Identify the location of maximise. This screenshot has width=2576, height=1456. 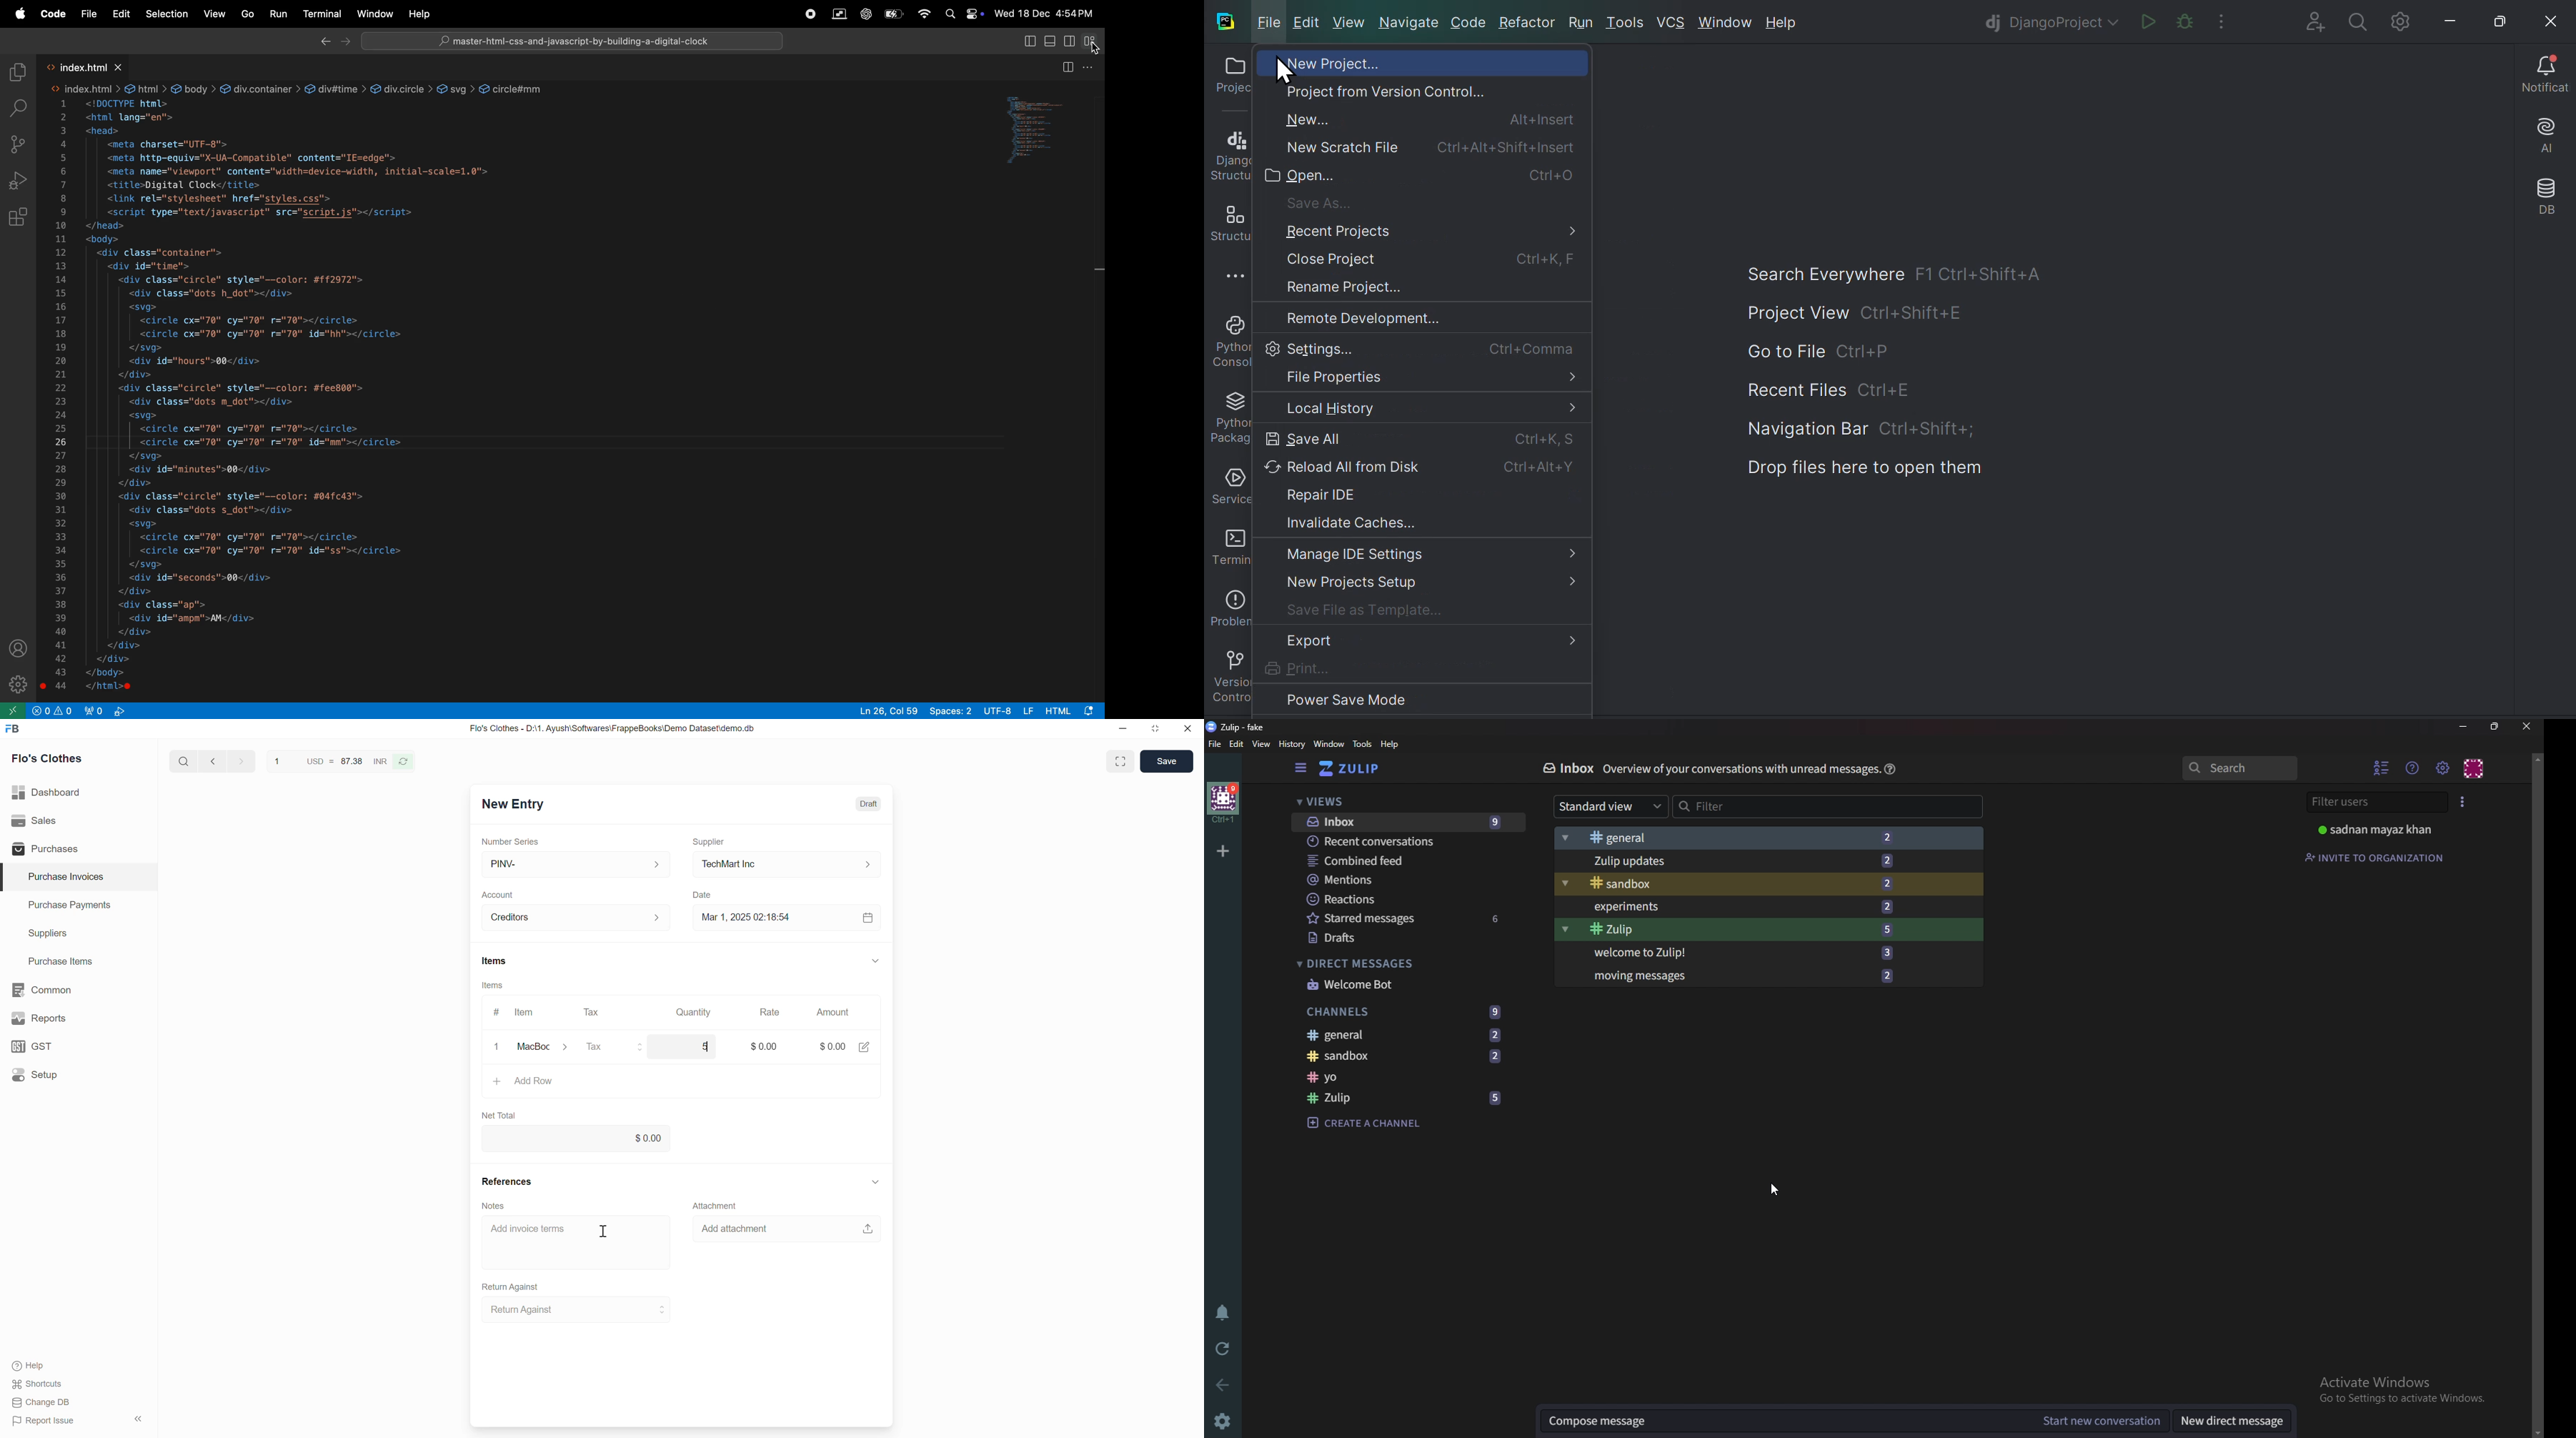
(2494, 19).